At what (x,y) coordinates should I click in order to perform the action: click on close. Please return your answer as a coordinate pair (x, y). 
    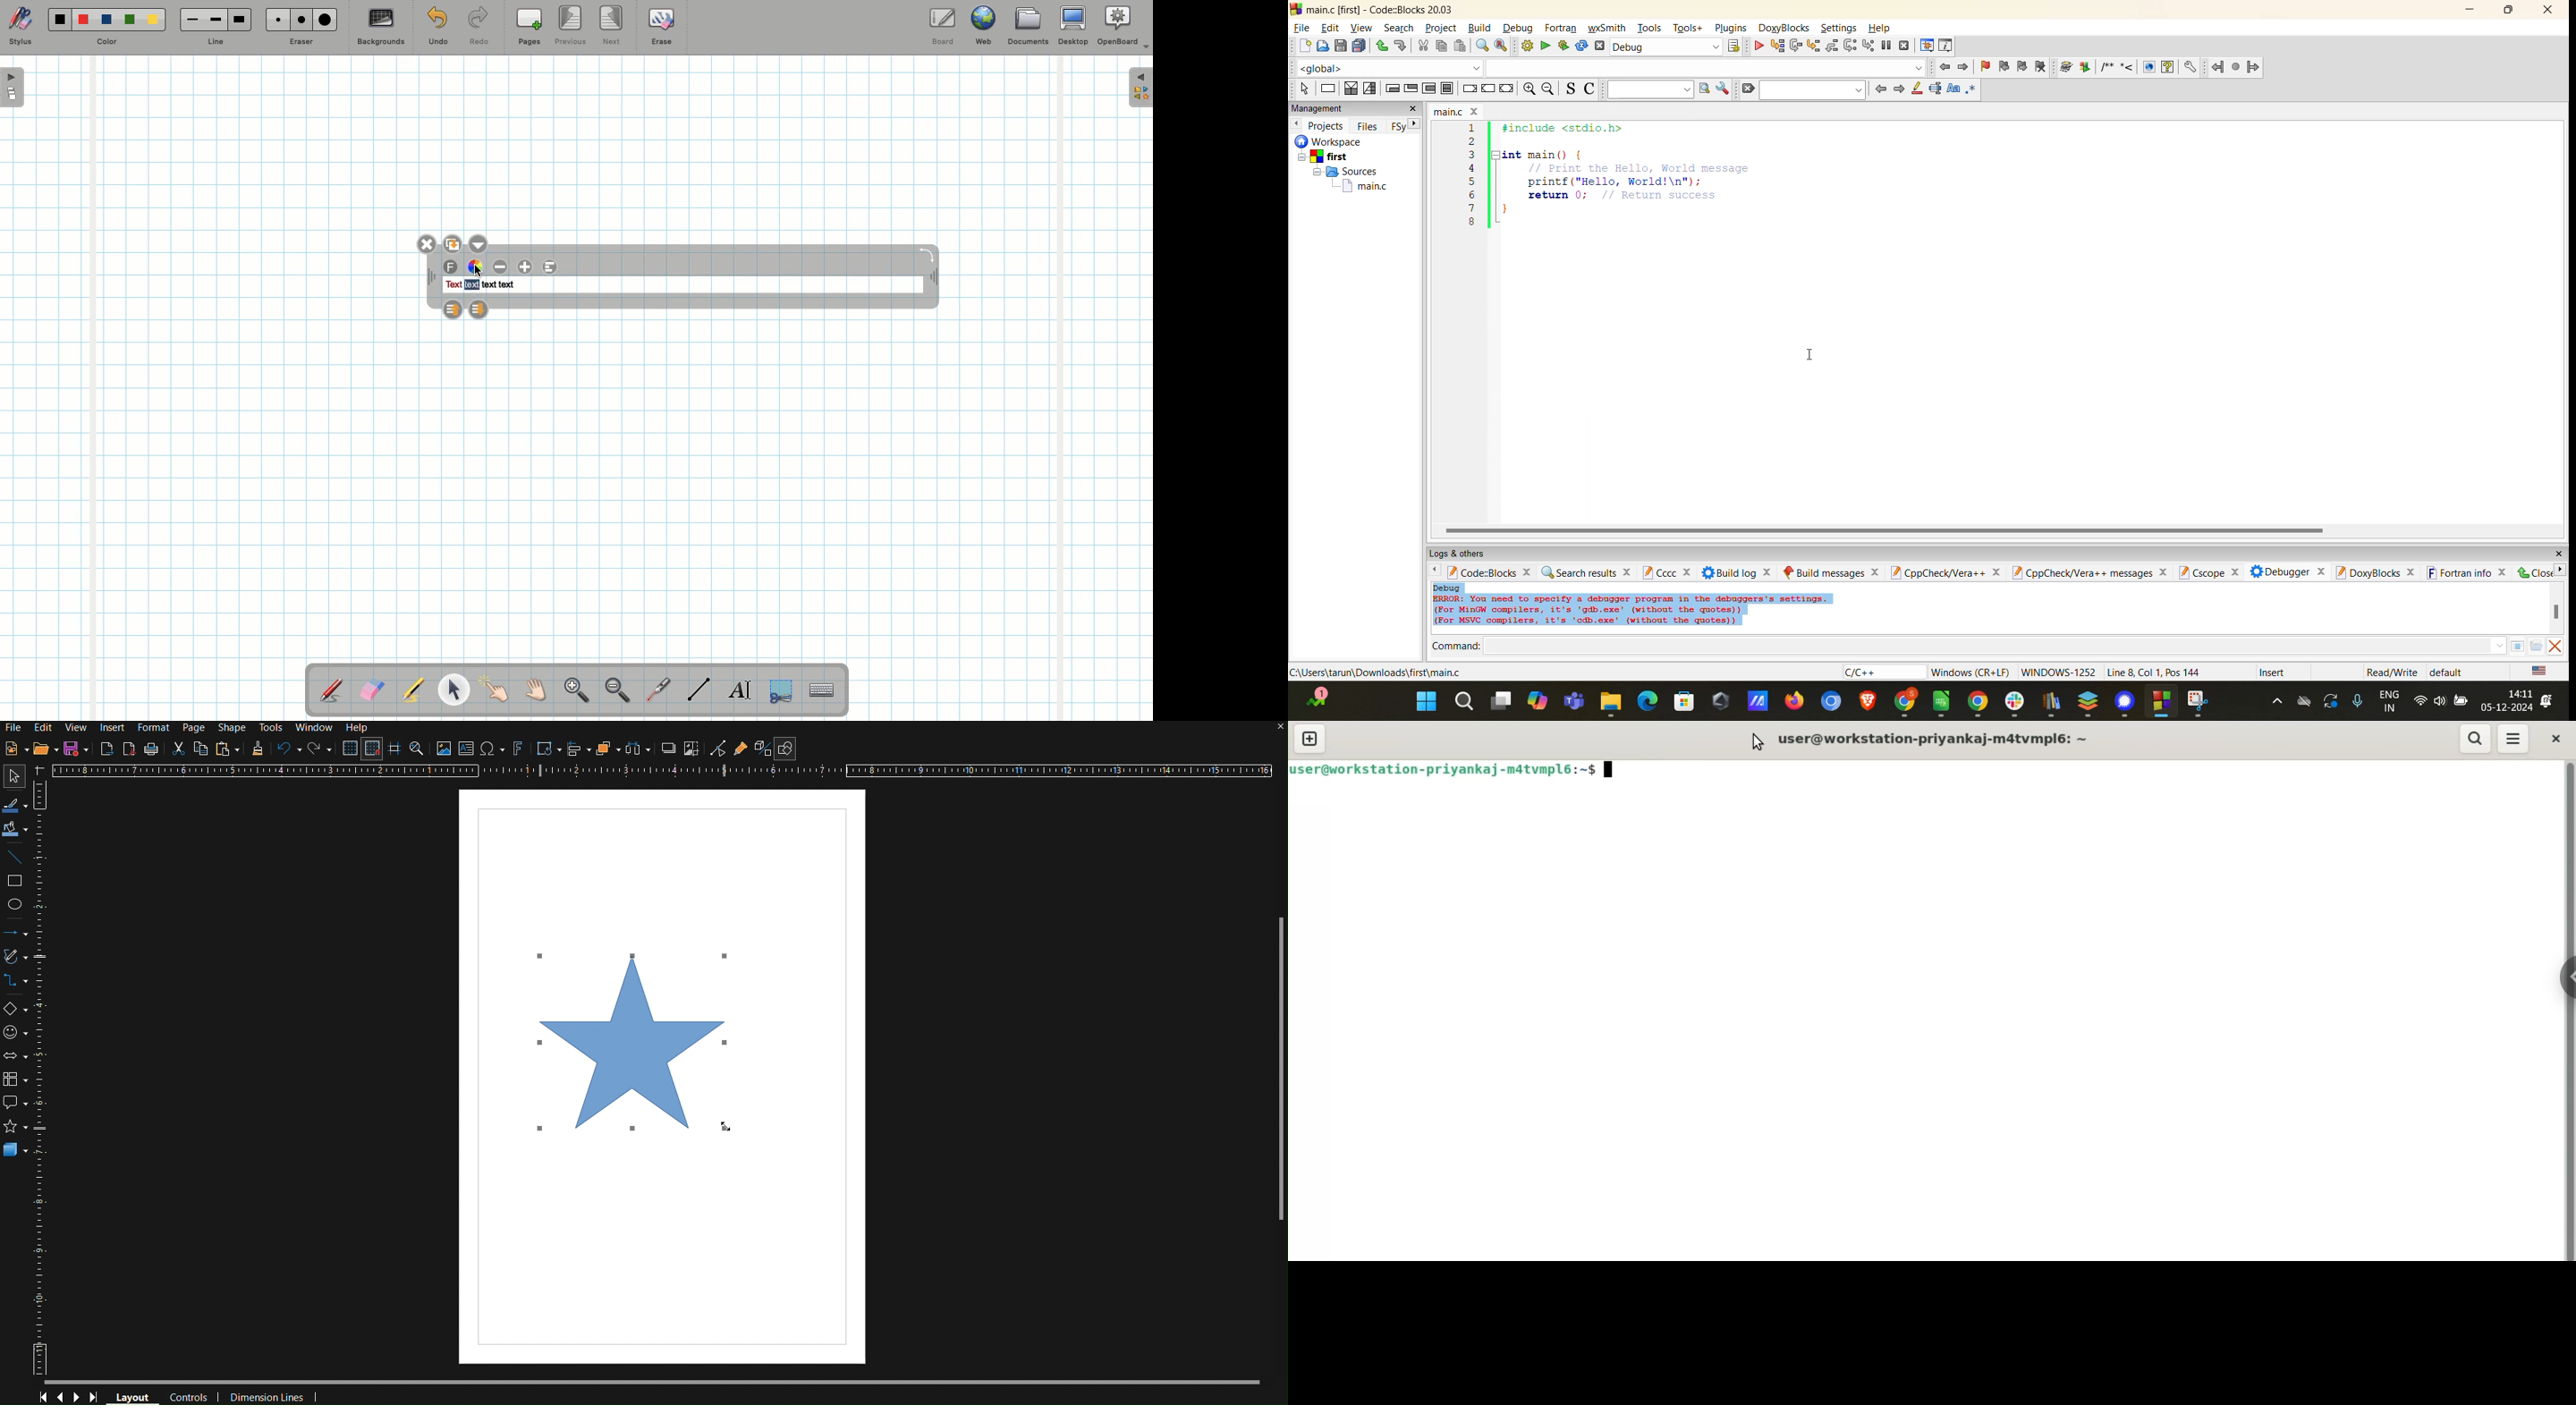
    Looking at the image, I should click on (2553, 9).